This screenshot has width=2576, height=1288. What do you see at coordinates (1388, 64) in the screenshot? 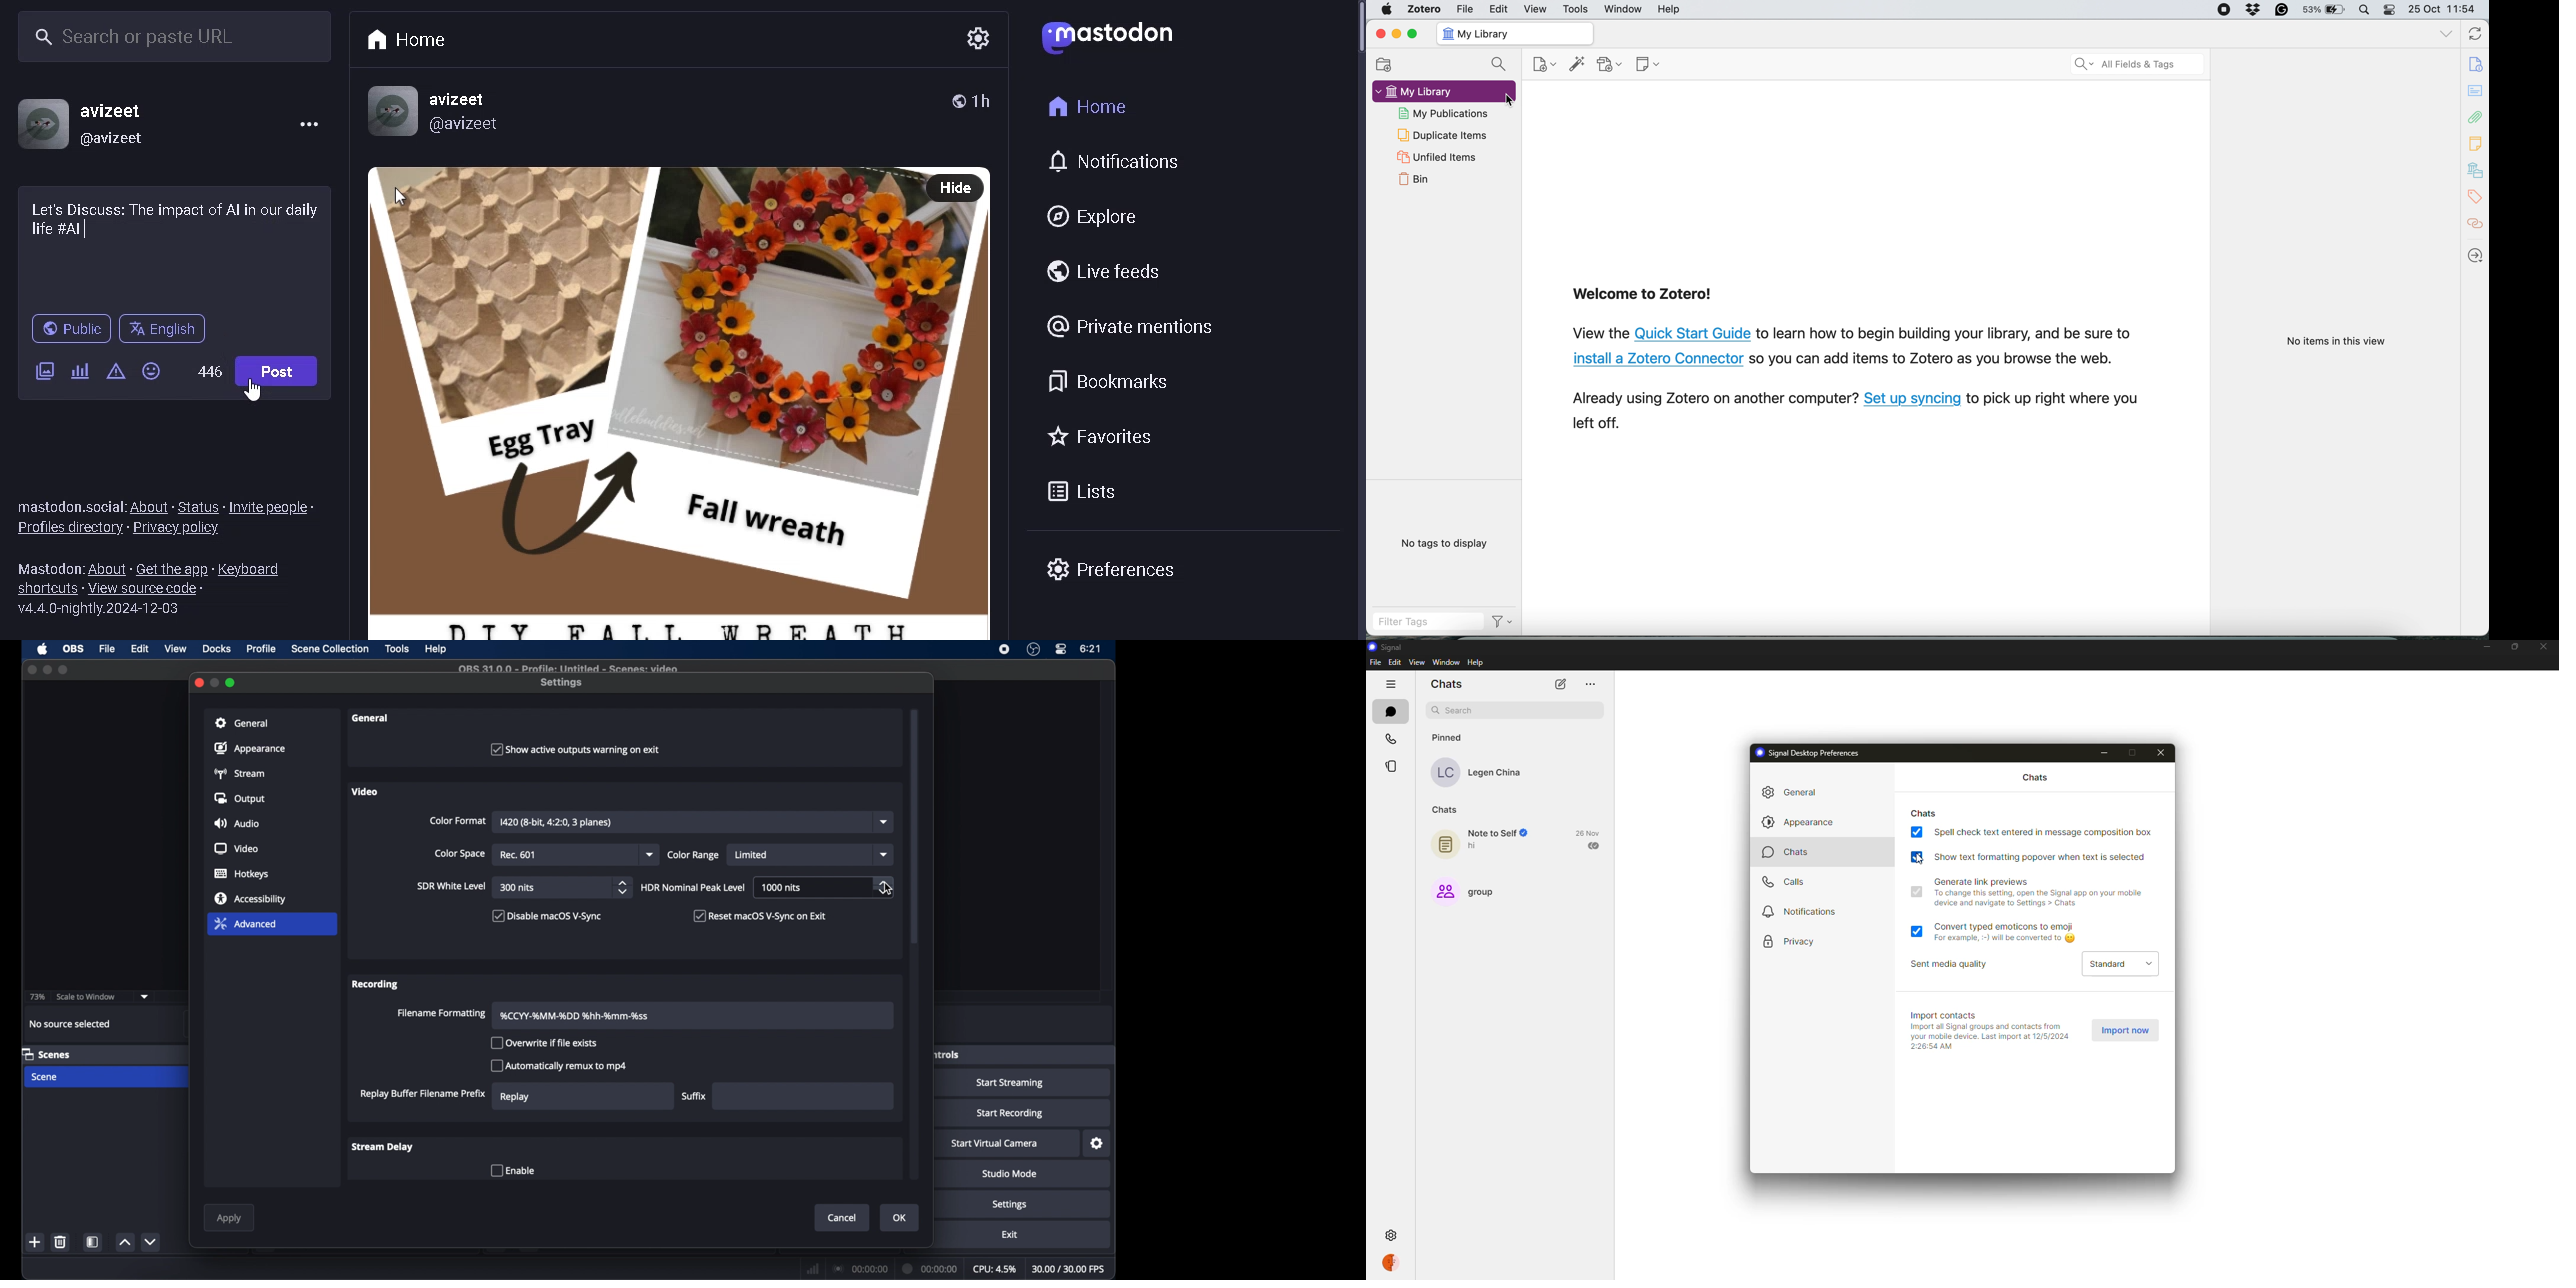
I see `new collection` at bounding box center [1388, 64].